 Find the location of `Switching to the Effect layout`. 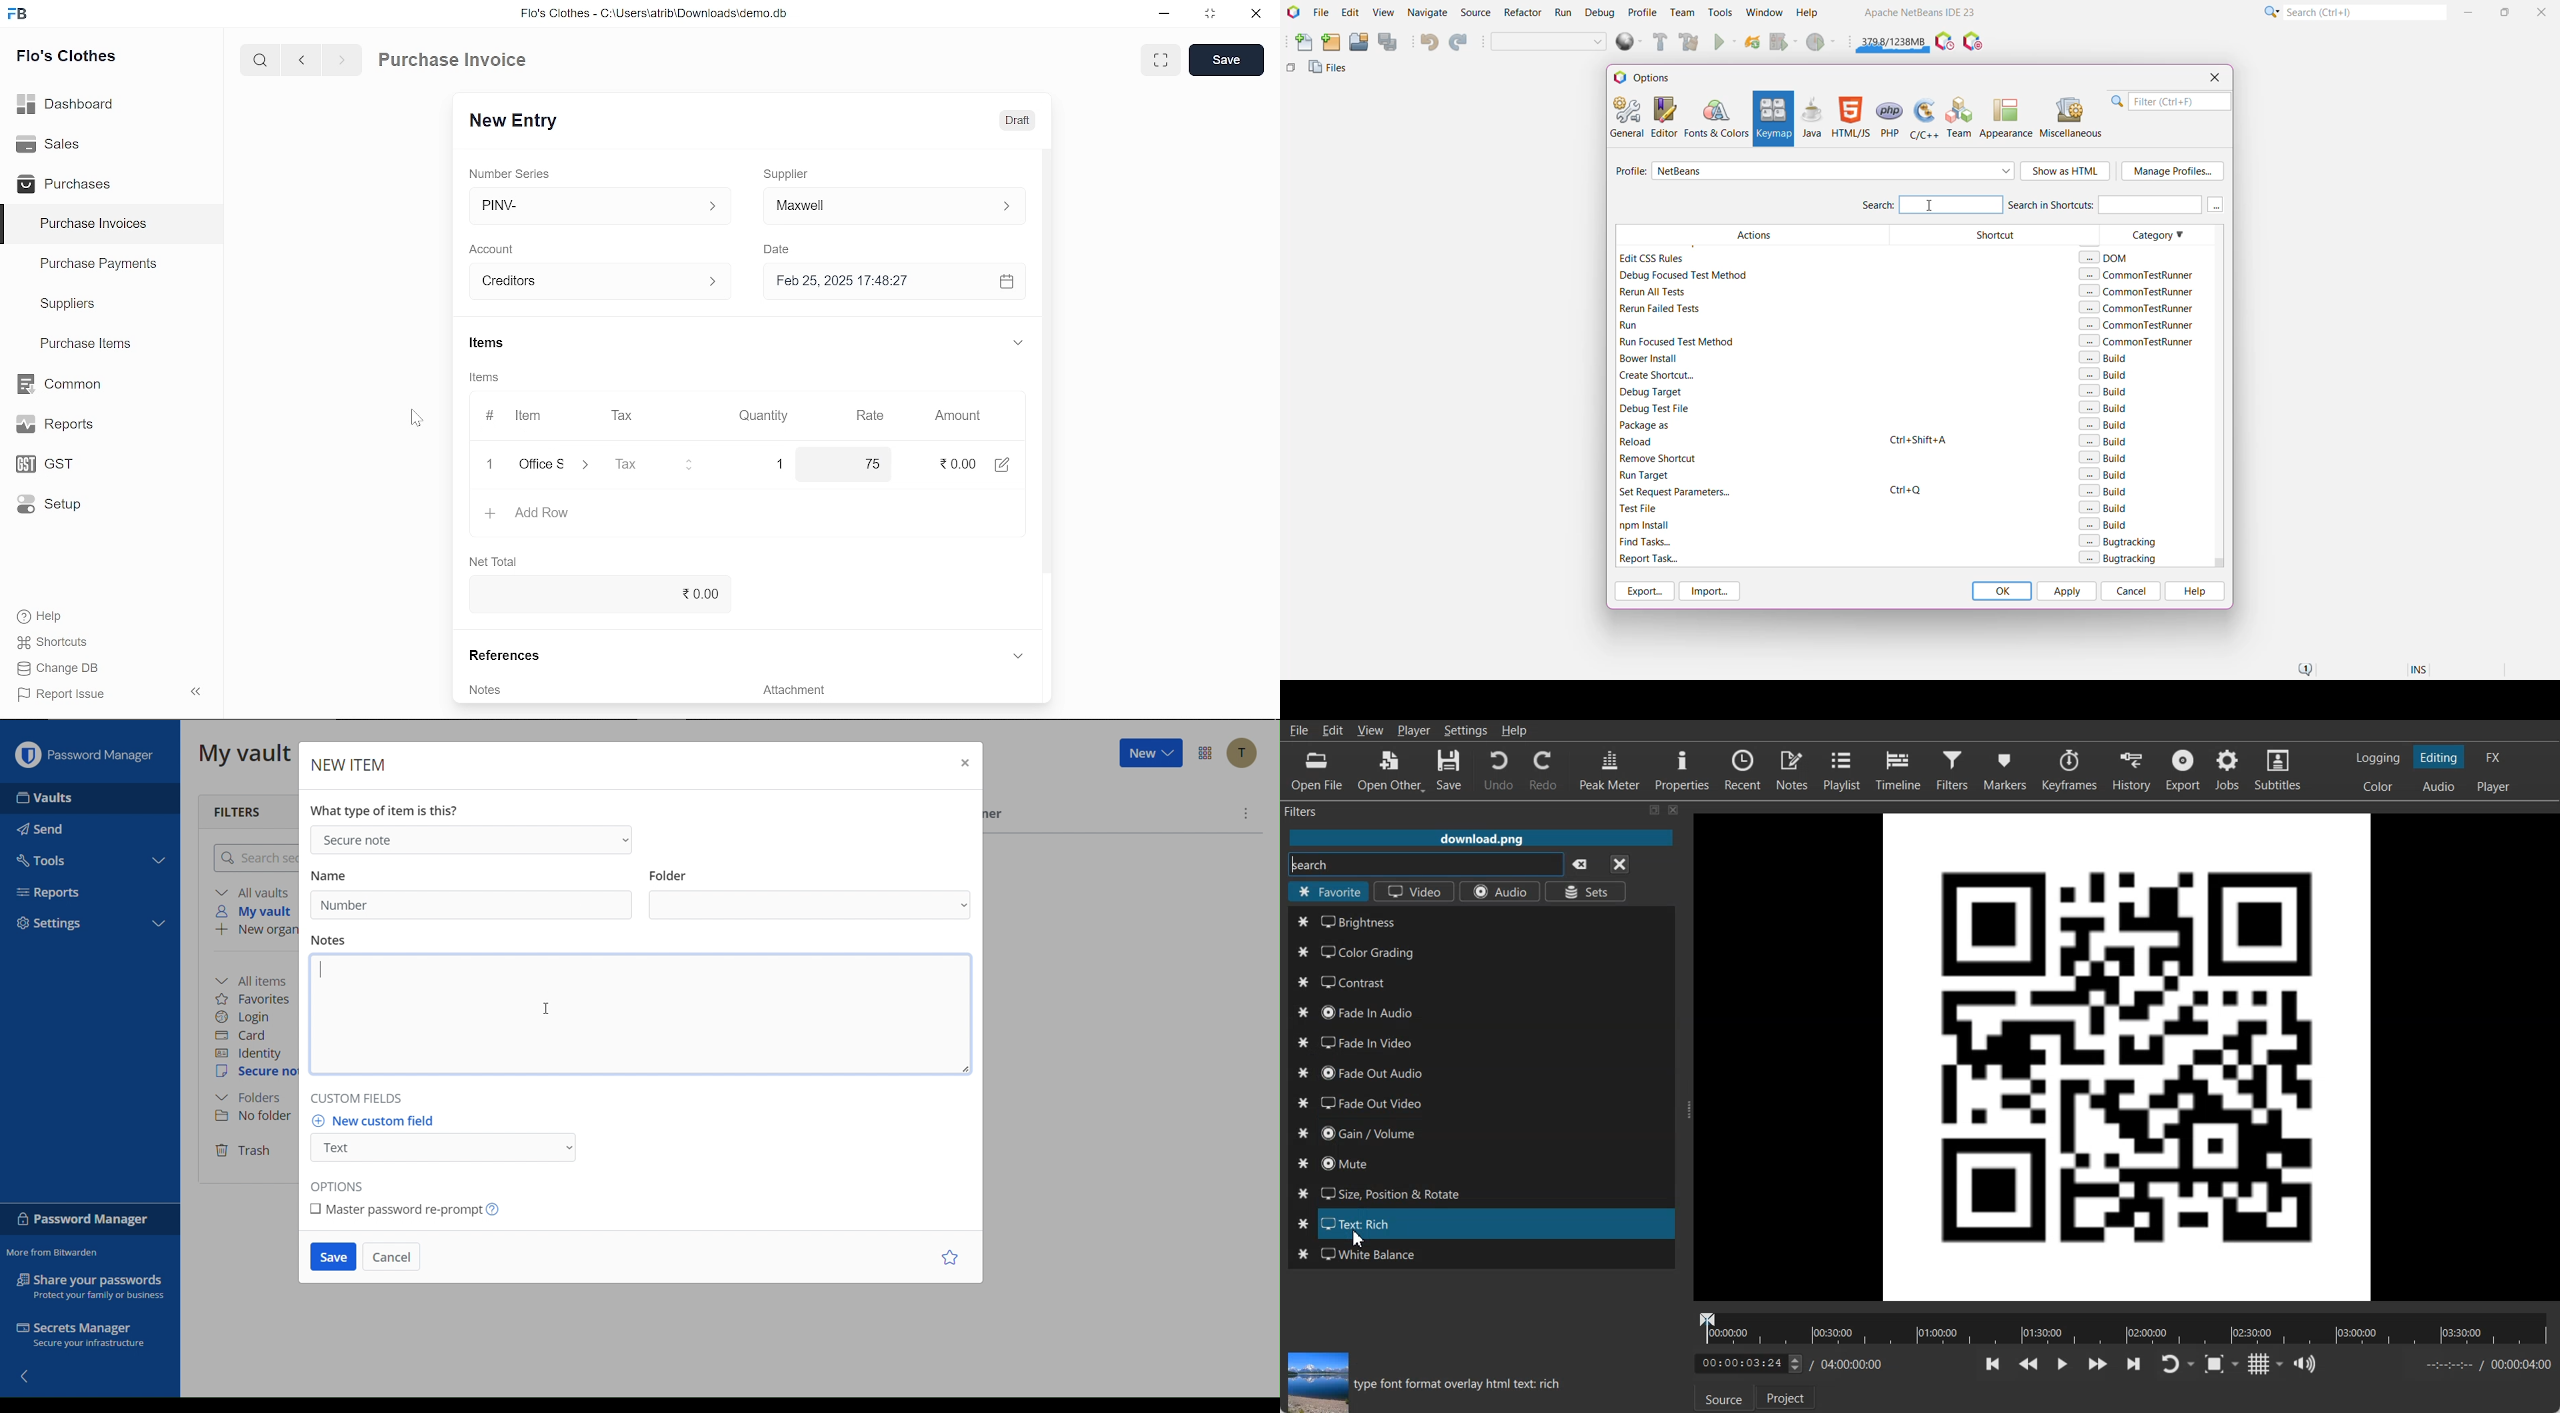

Switching to the Effect layout is located at coordinates (2494, 757).